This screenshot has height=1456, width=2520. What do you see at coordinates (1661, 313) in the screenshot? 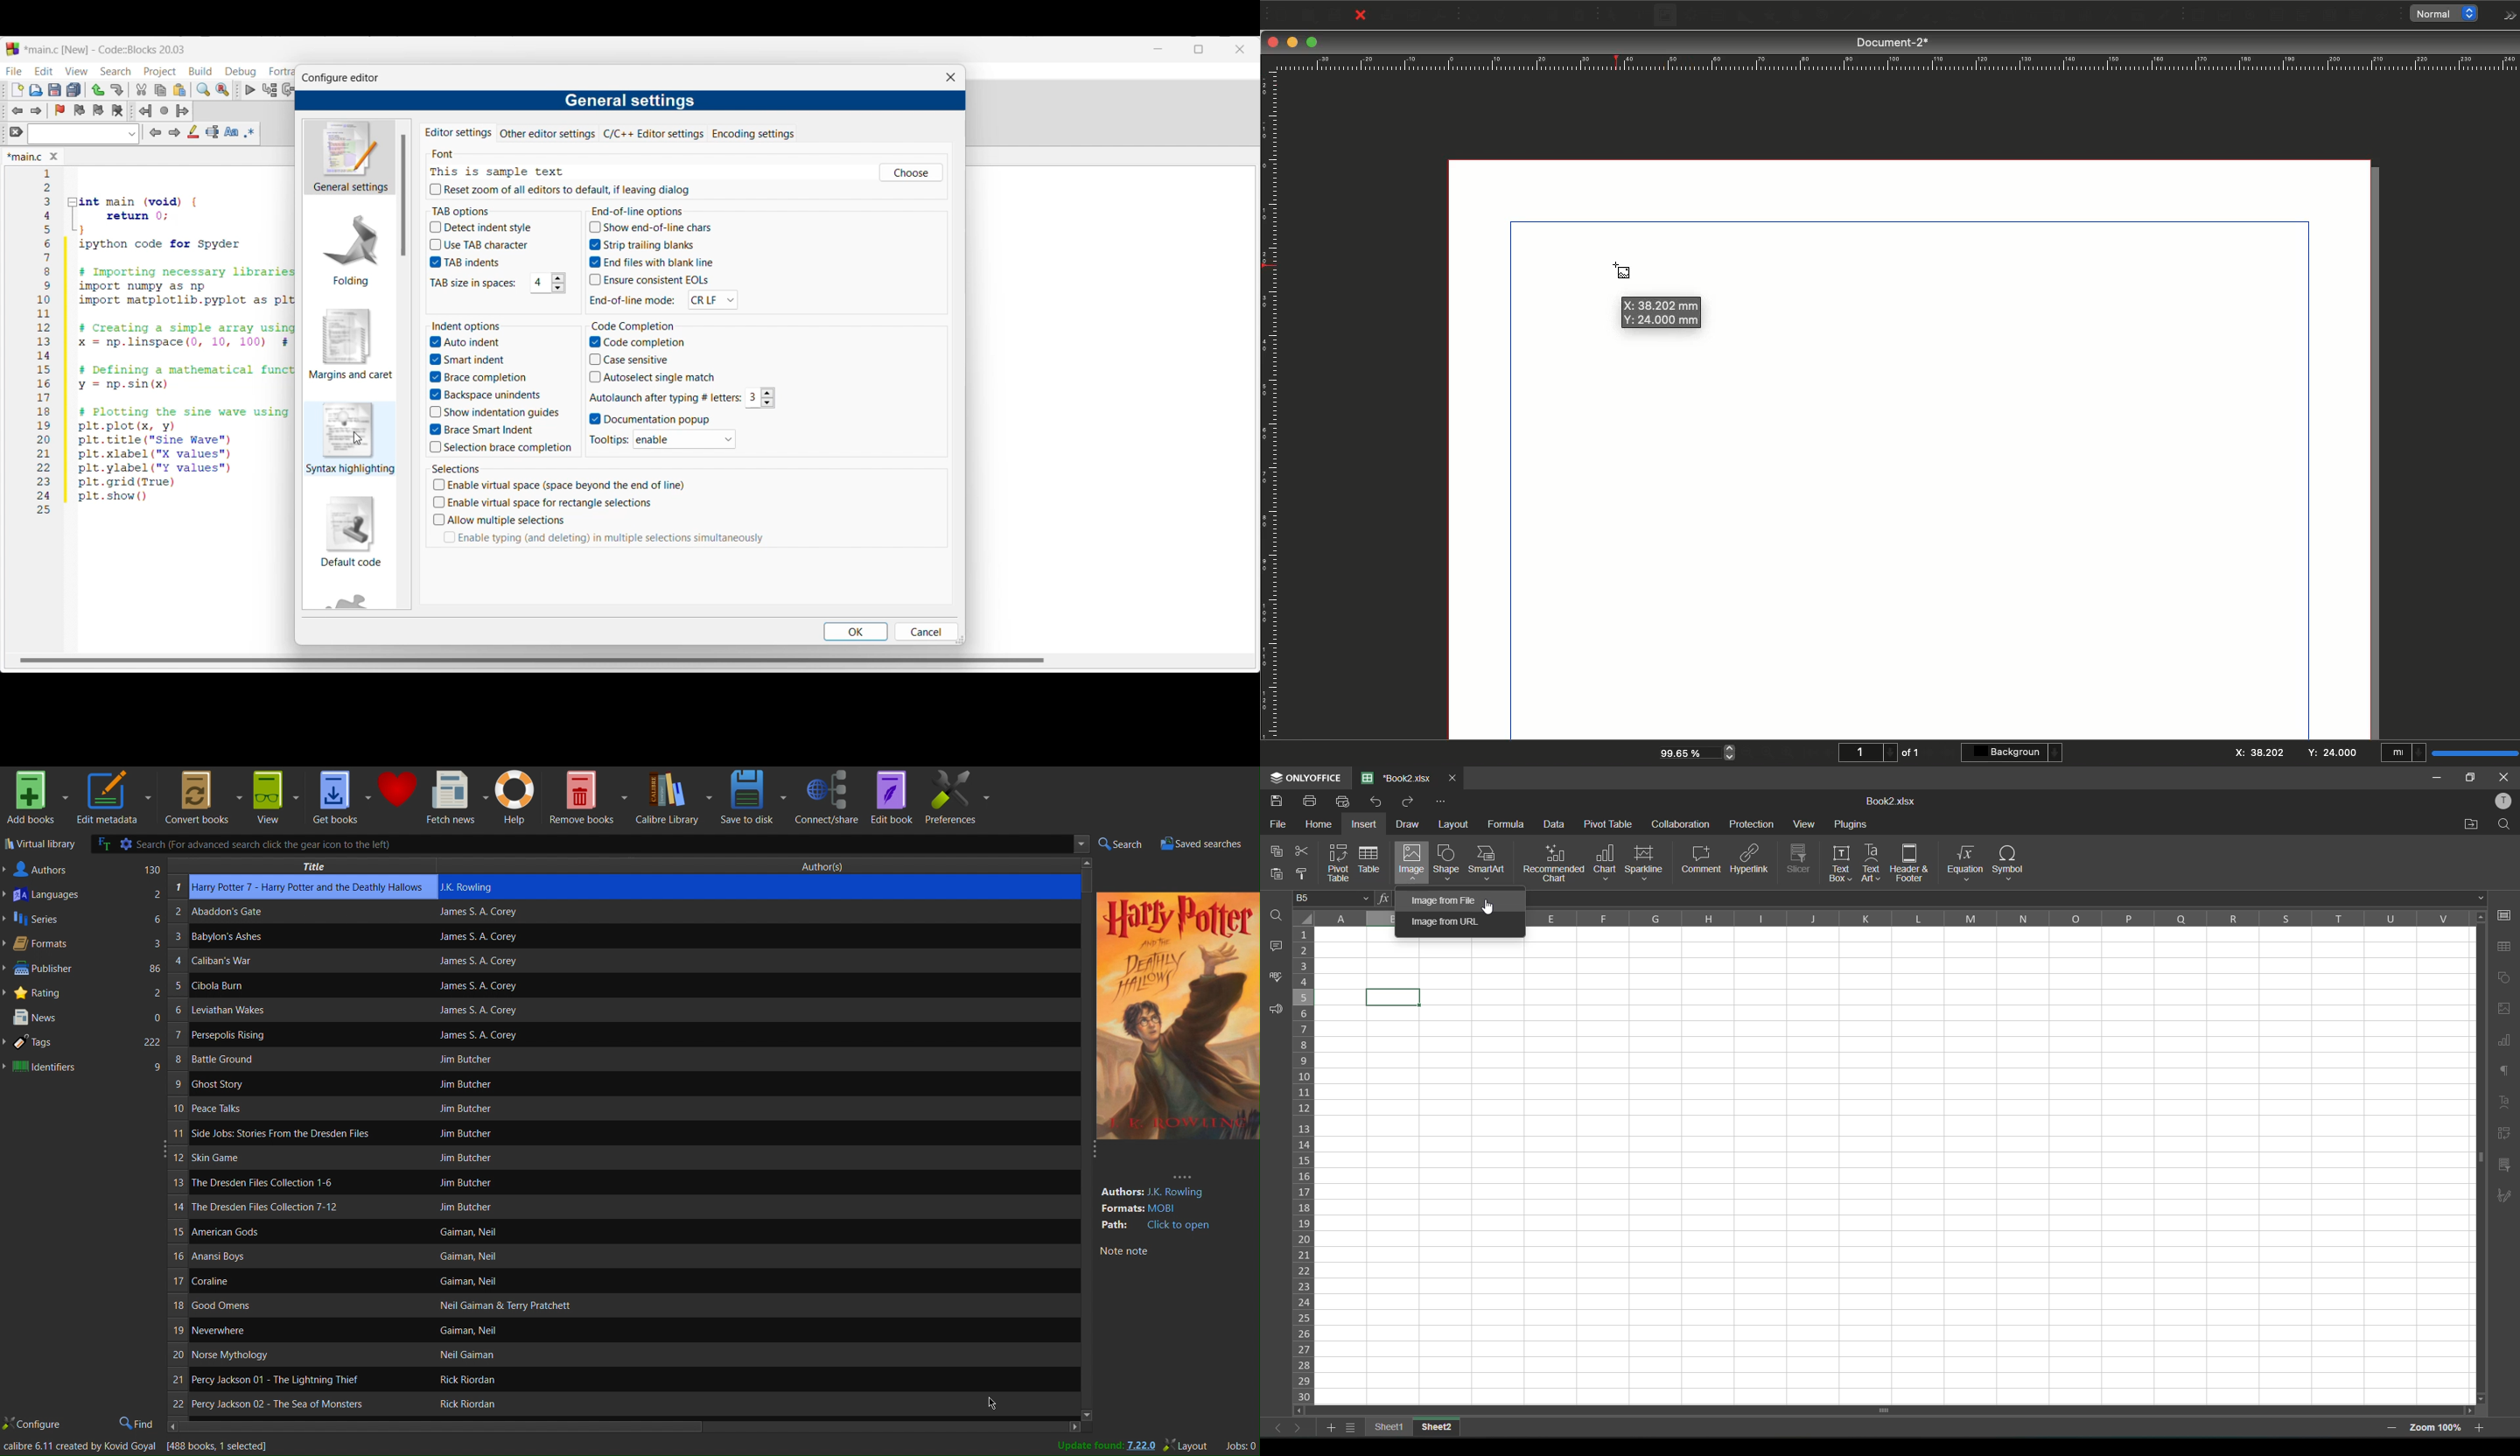
I see `X: 38.202 mm Y: 24.000 mm` at bounding box center [1661, 313].